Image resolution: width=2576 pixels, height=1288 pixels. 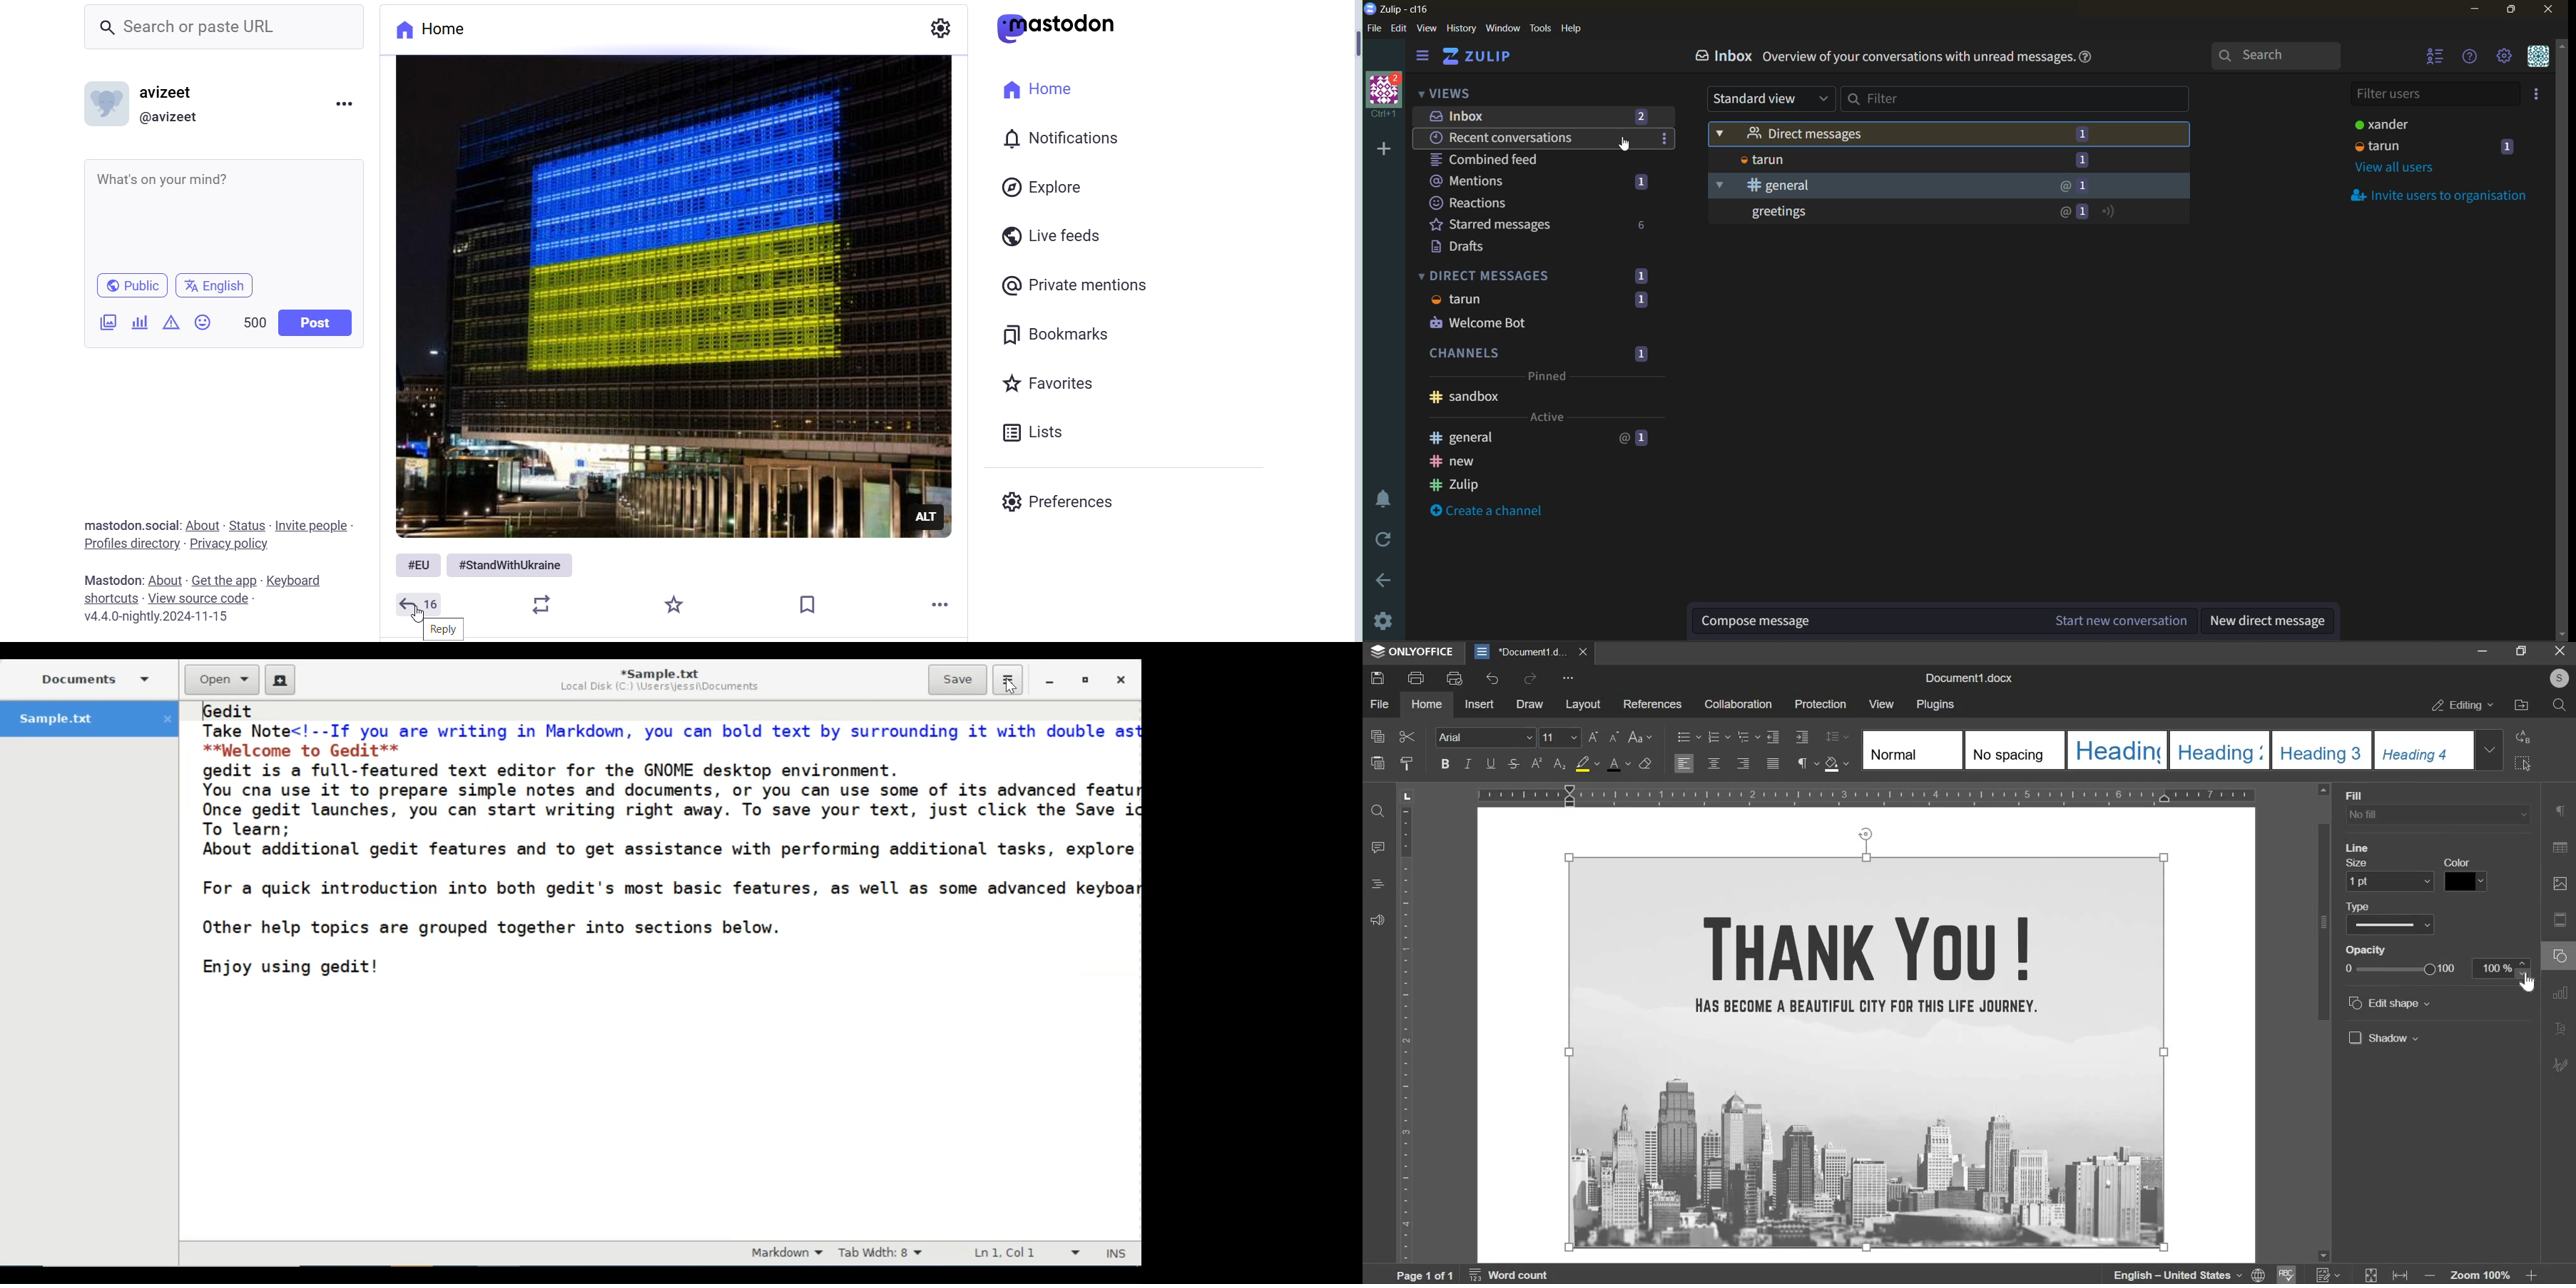 What do you see at coordinates (1008, 679) in the screenshot?
I see `Application menu` at bounding box center [1008, 679].